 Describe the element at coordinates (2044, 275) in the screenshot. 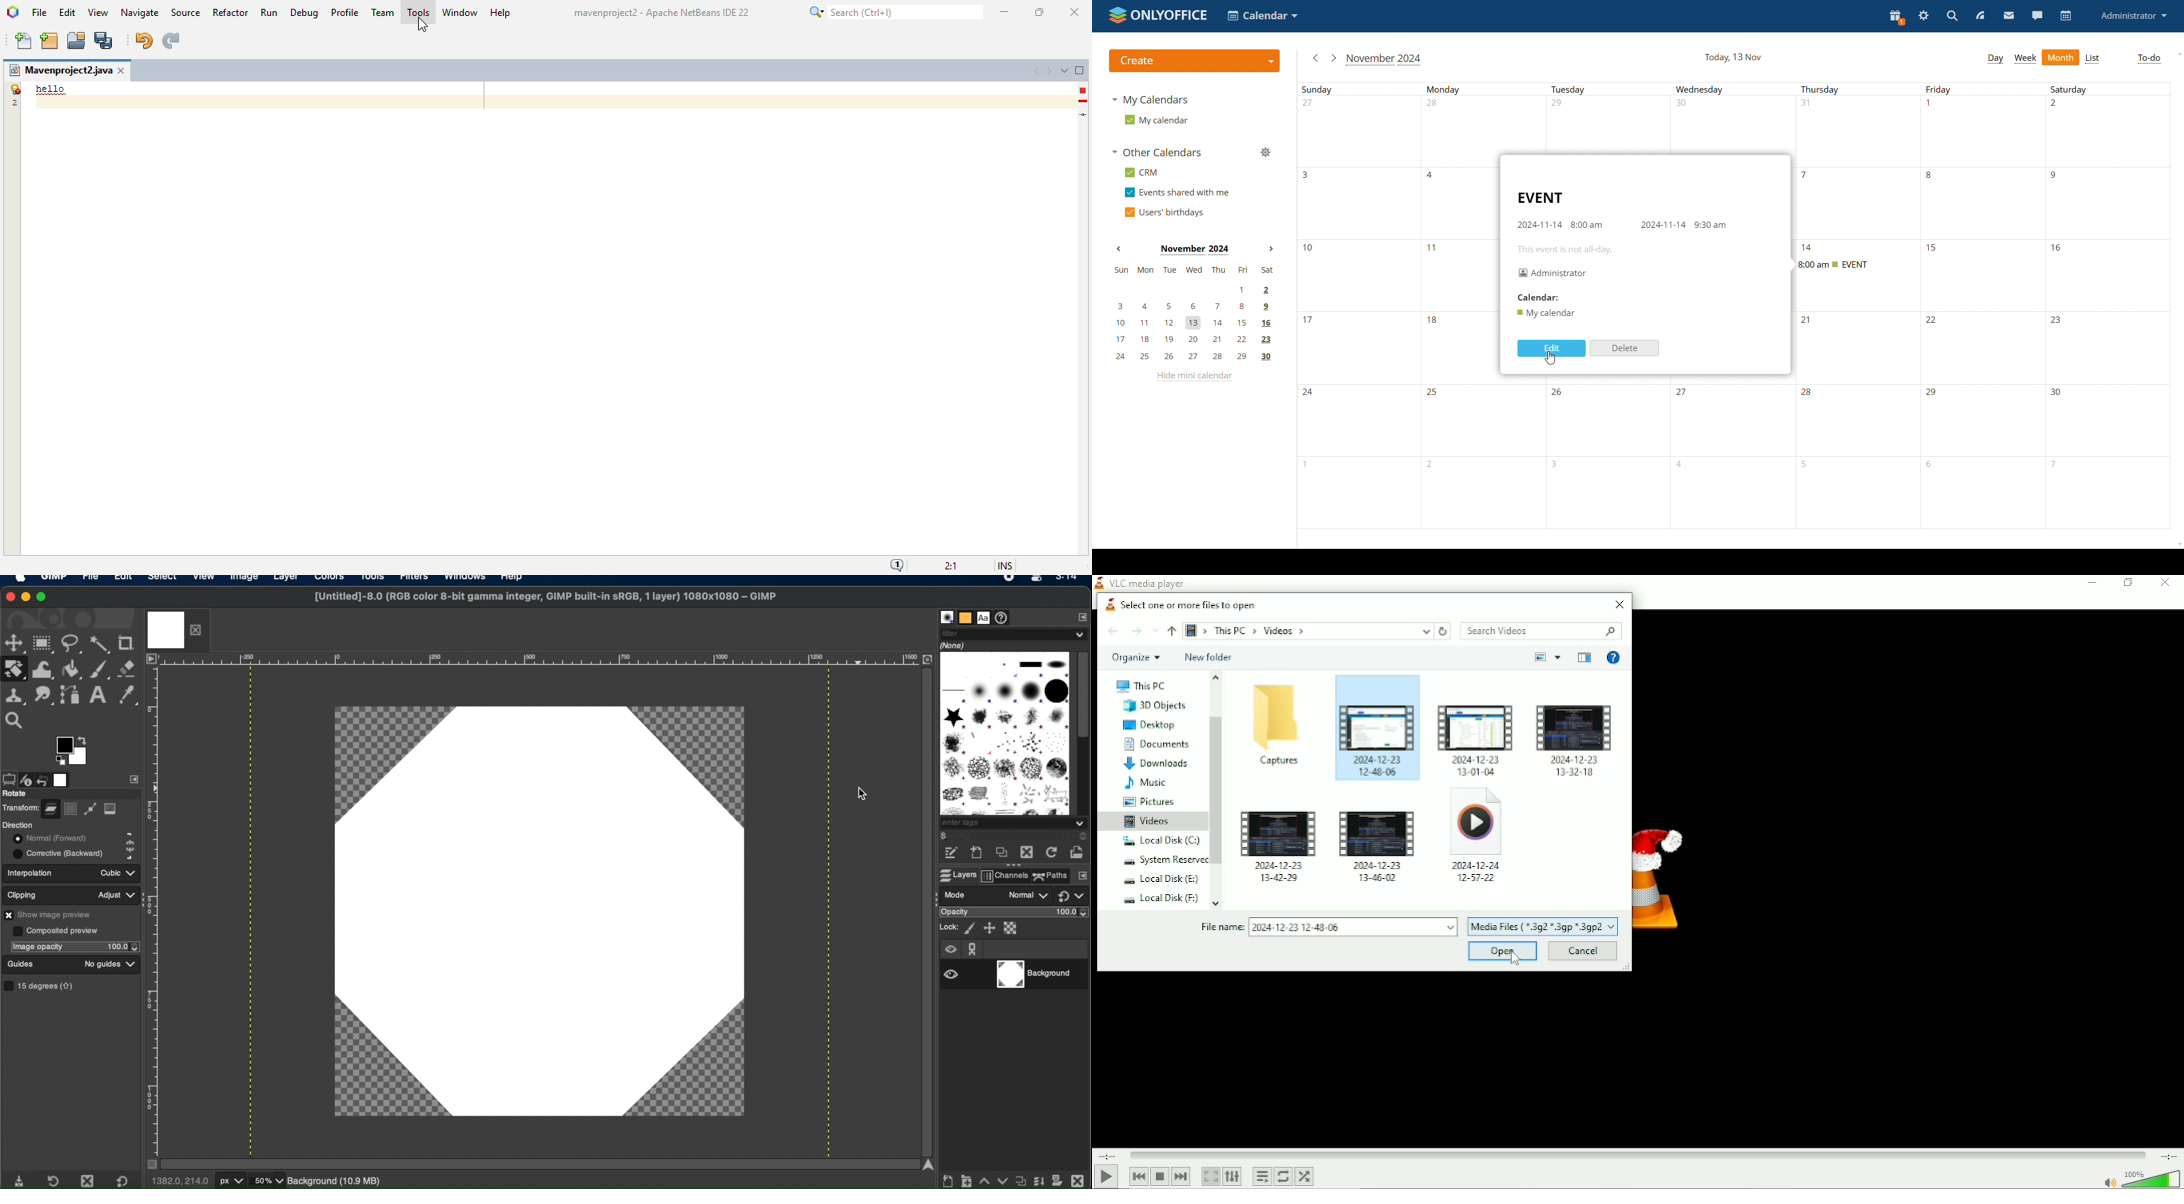

I see `dates of the month` at that location.